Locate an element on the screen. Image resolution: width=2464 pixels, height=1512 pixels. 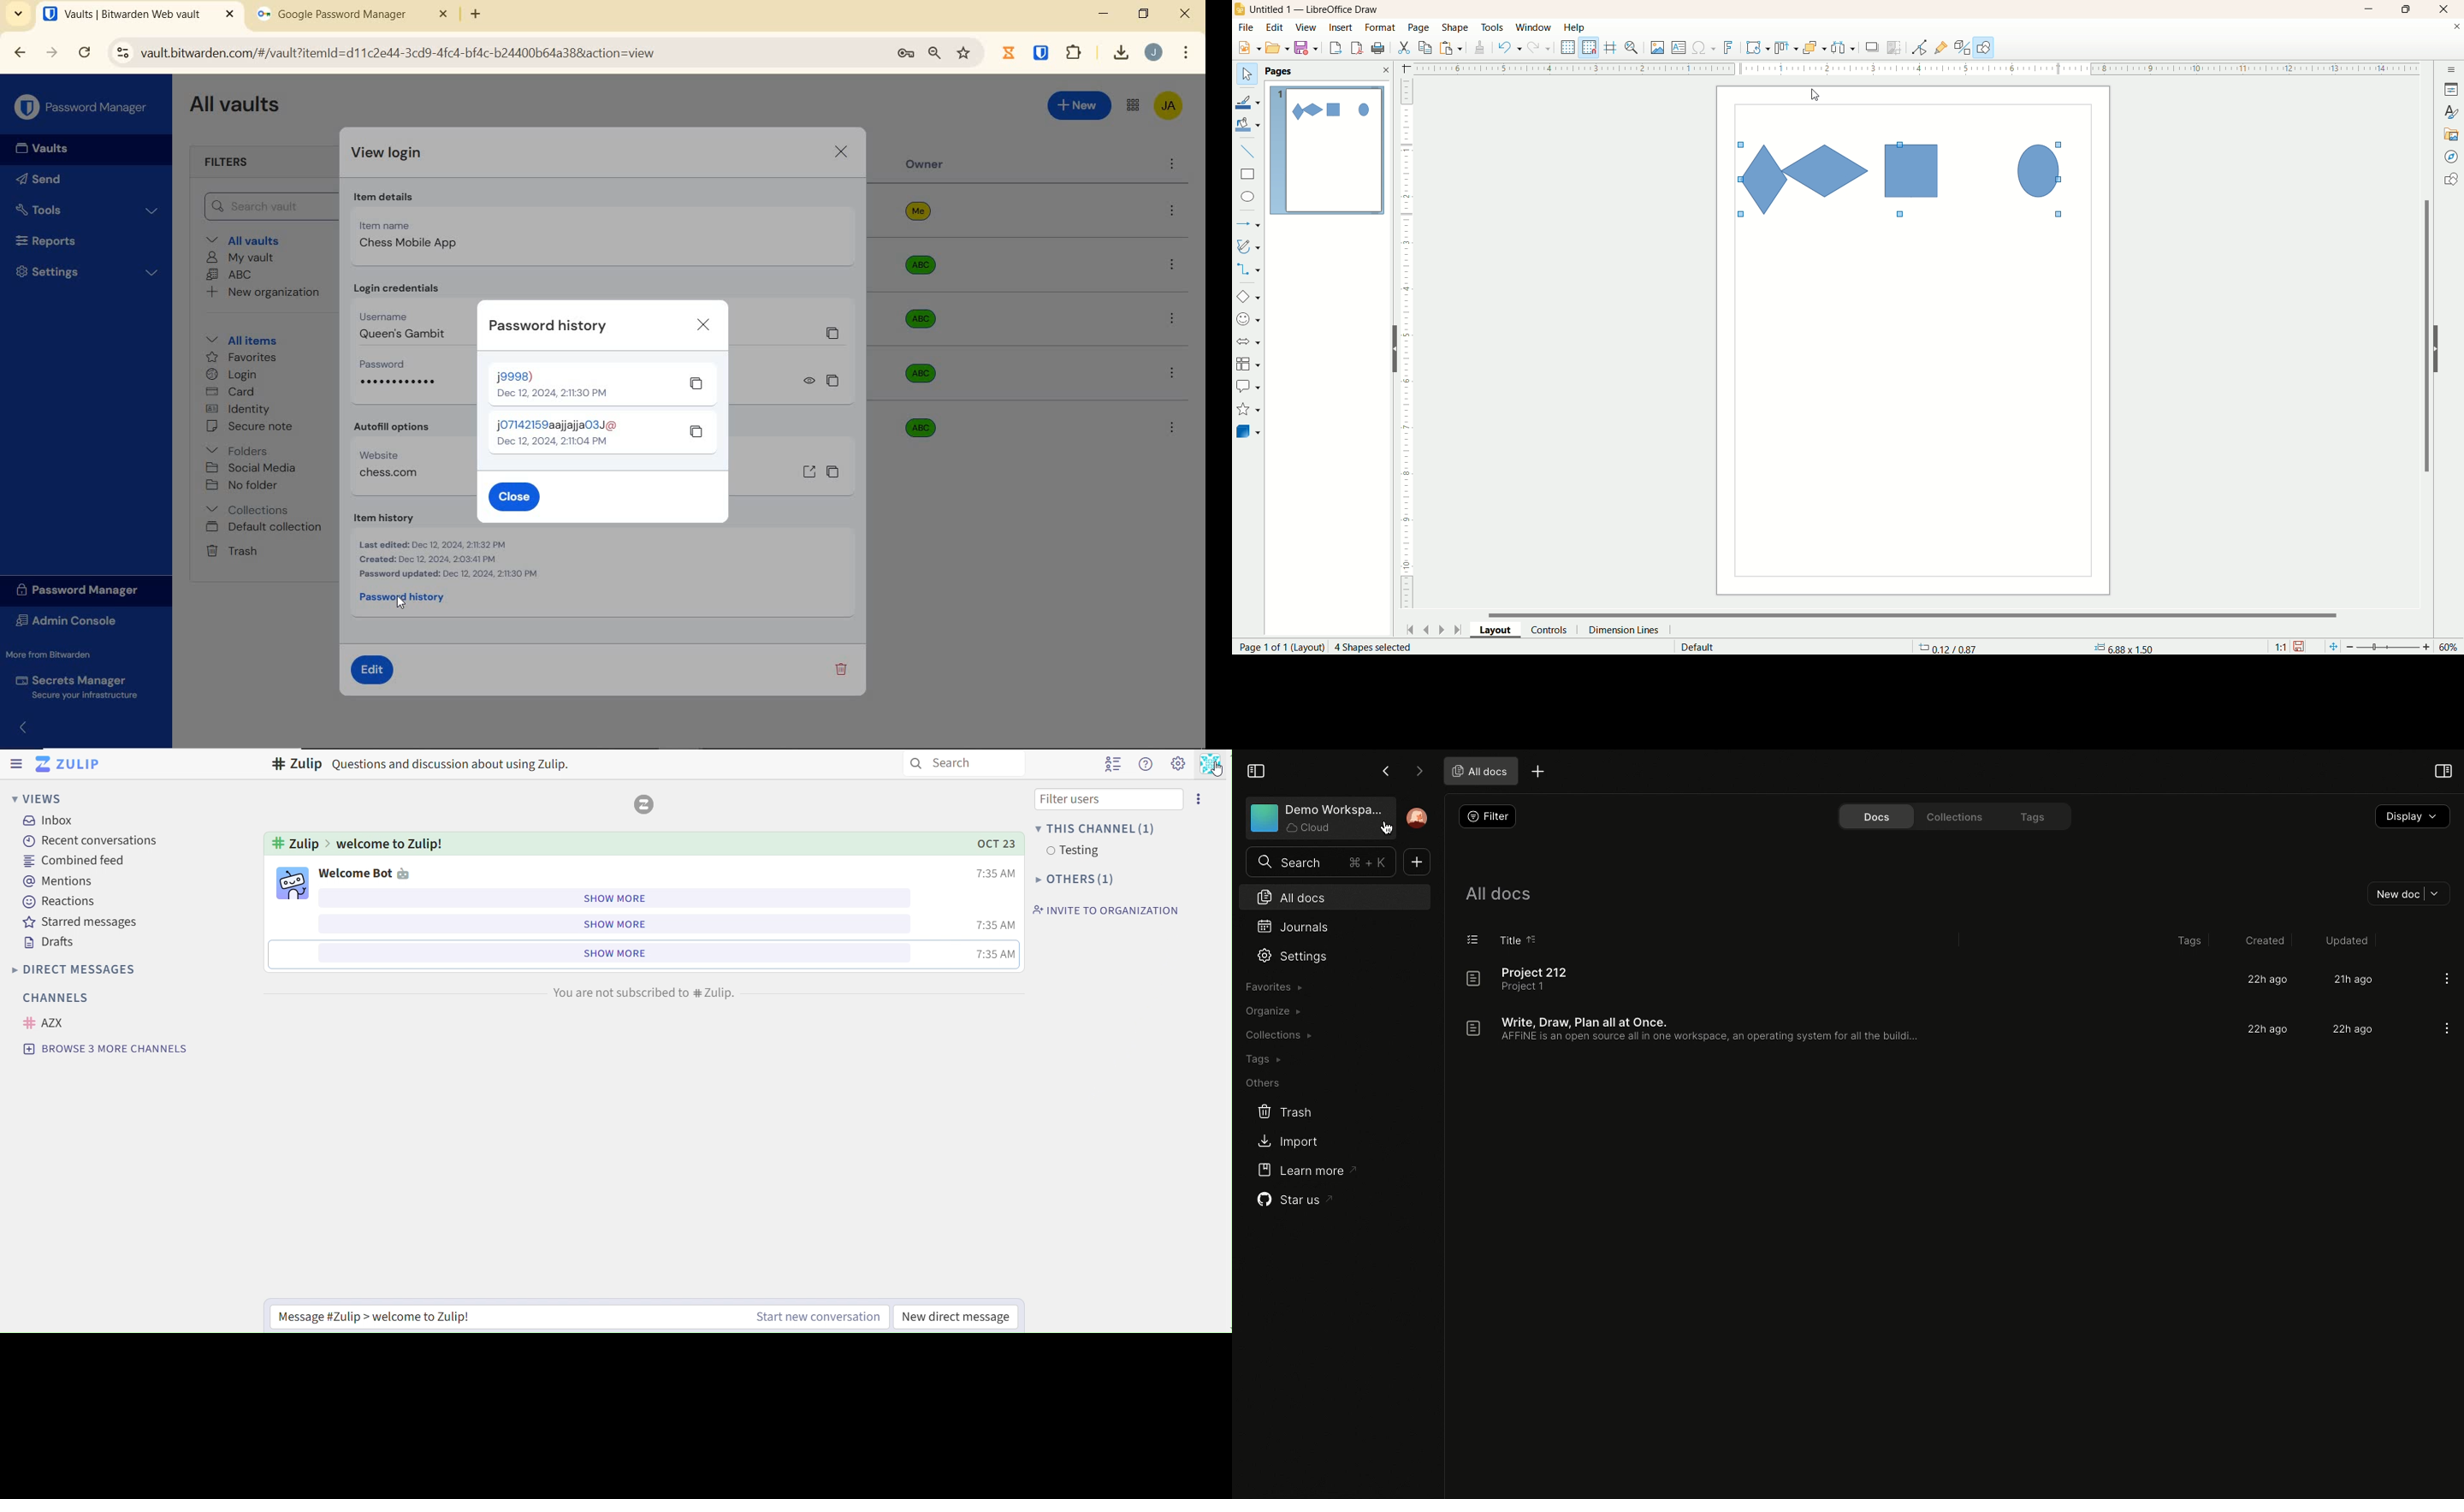
save is located at coordinates (2300, 647).